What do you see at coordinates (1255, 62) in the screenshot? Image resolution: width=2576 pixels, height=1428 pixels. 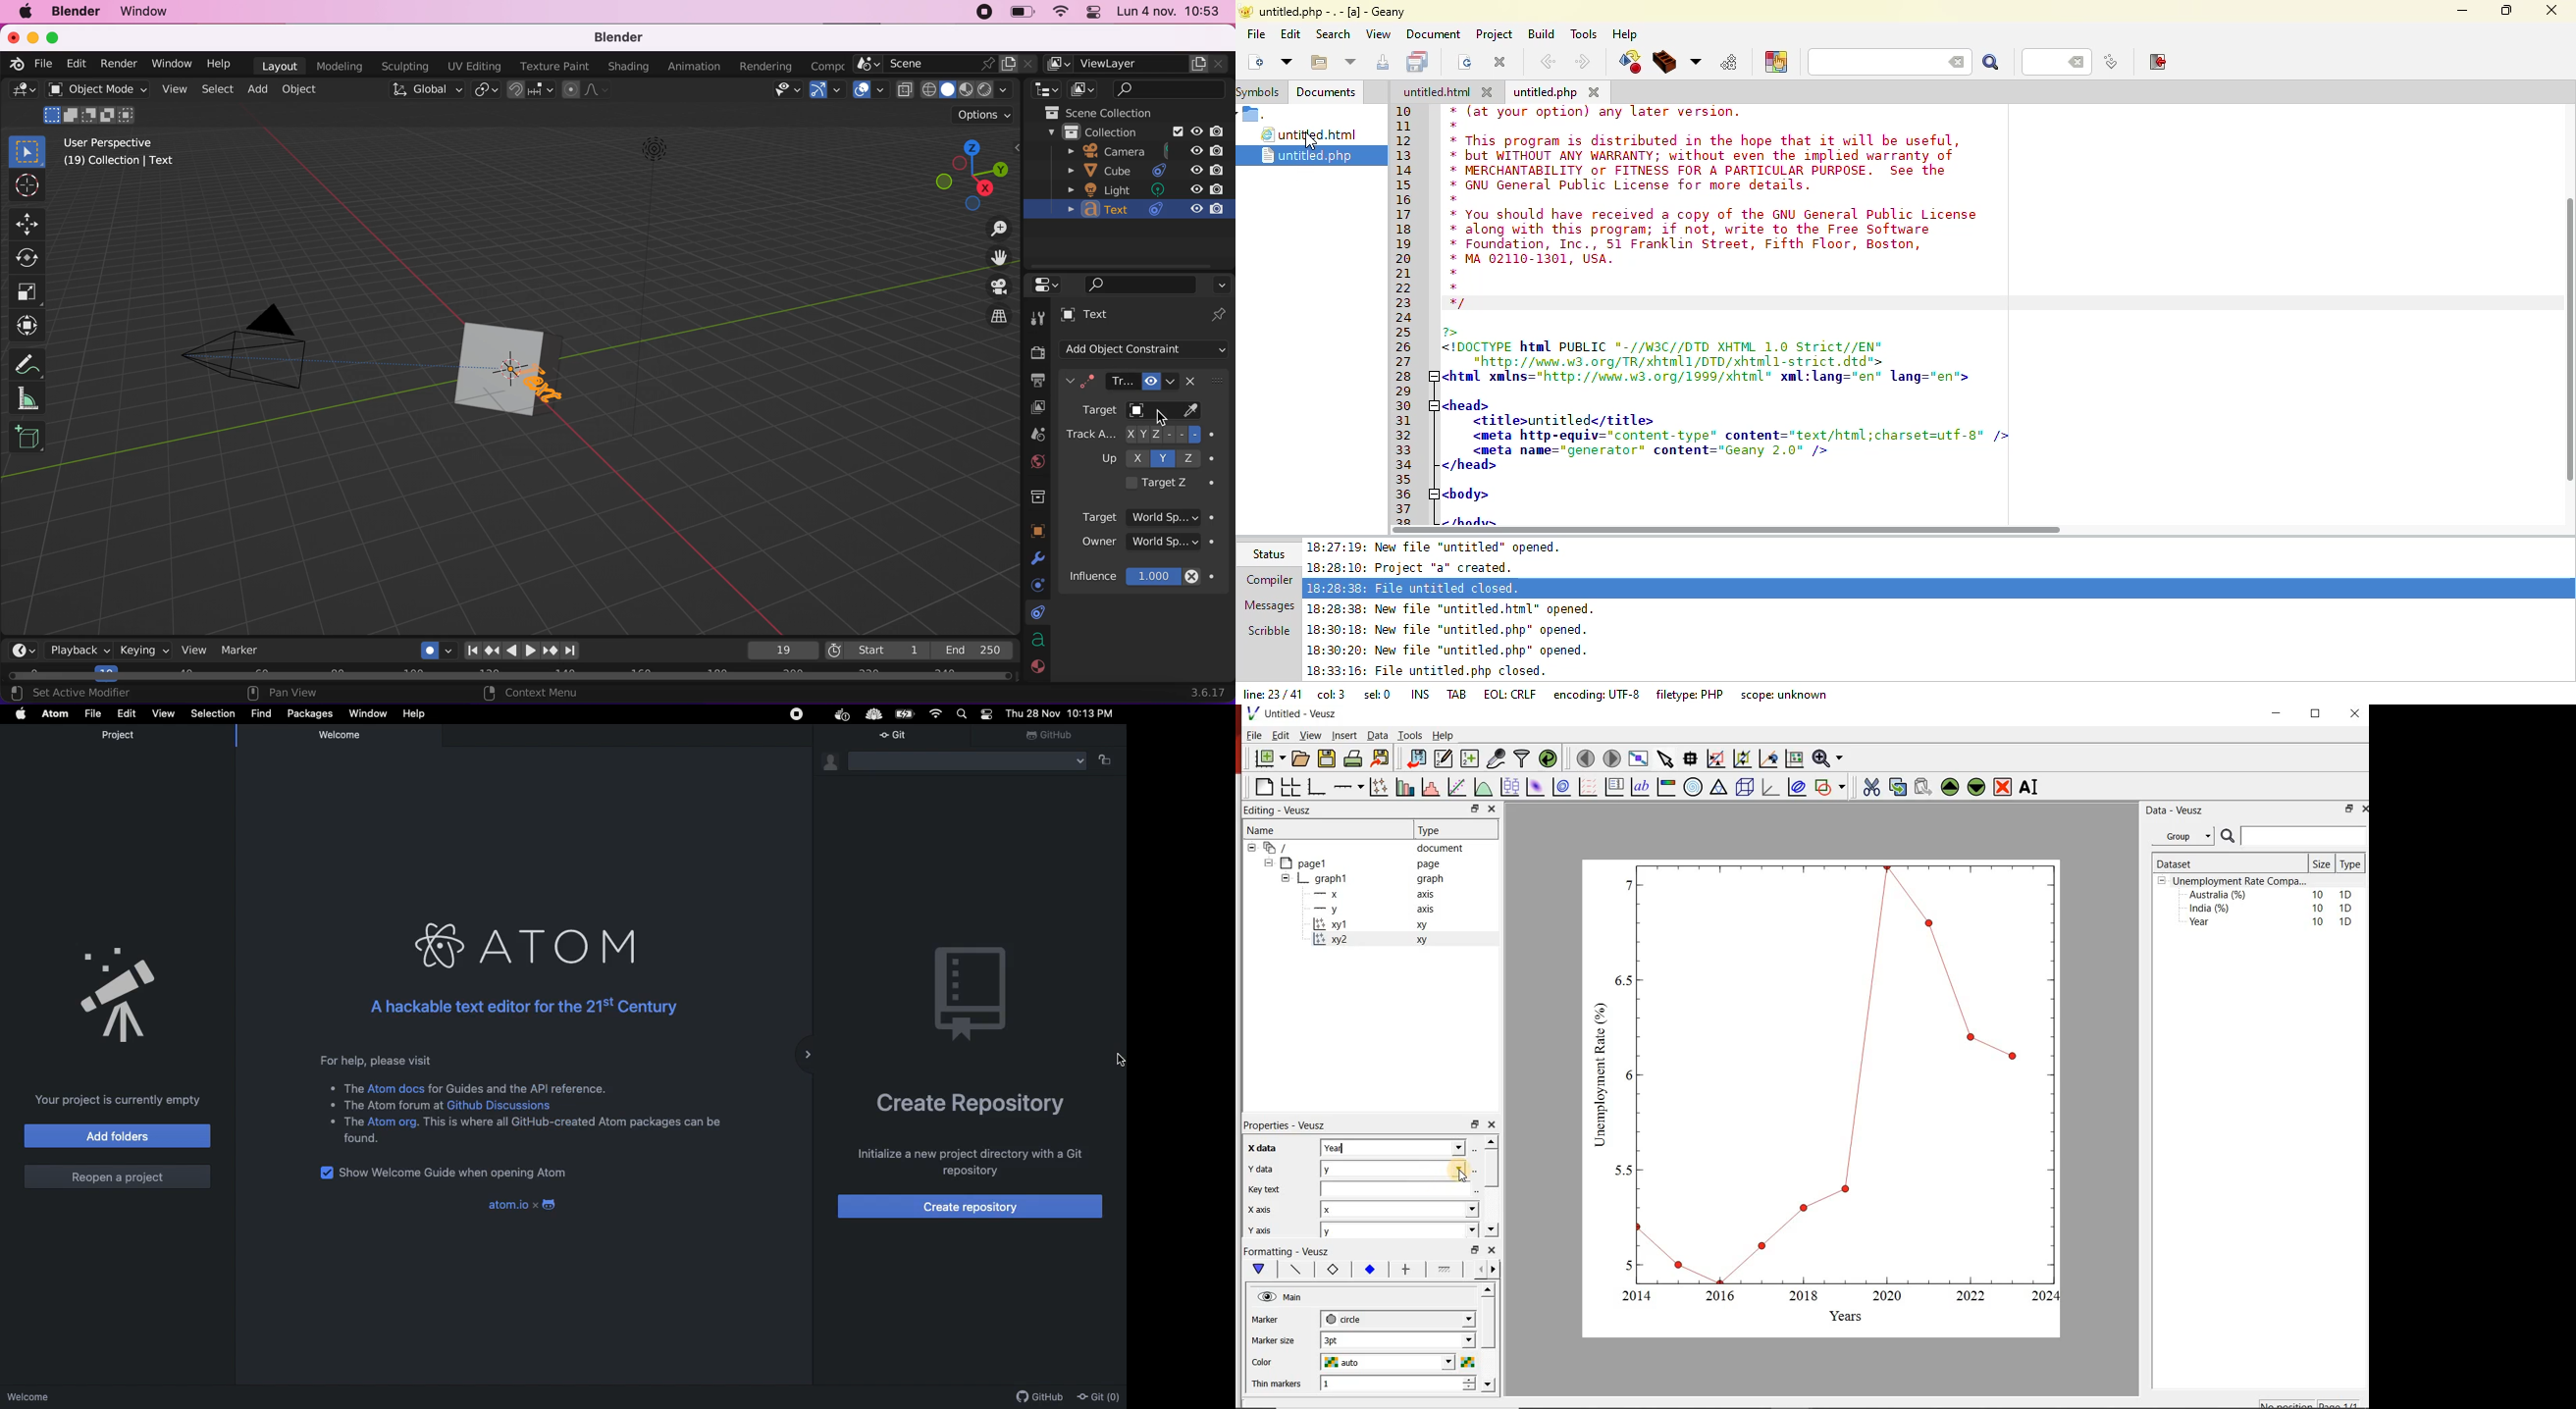 I see `create new file` at bounding box center [1255, 62].